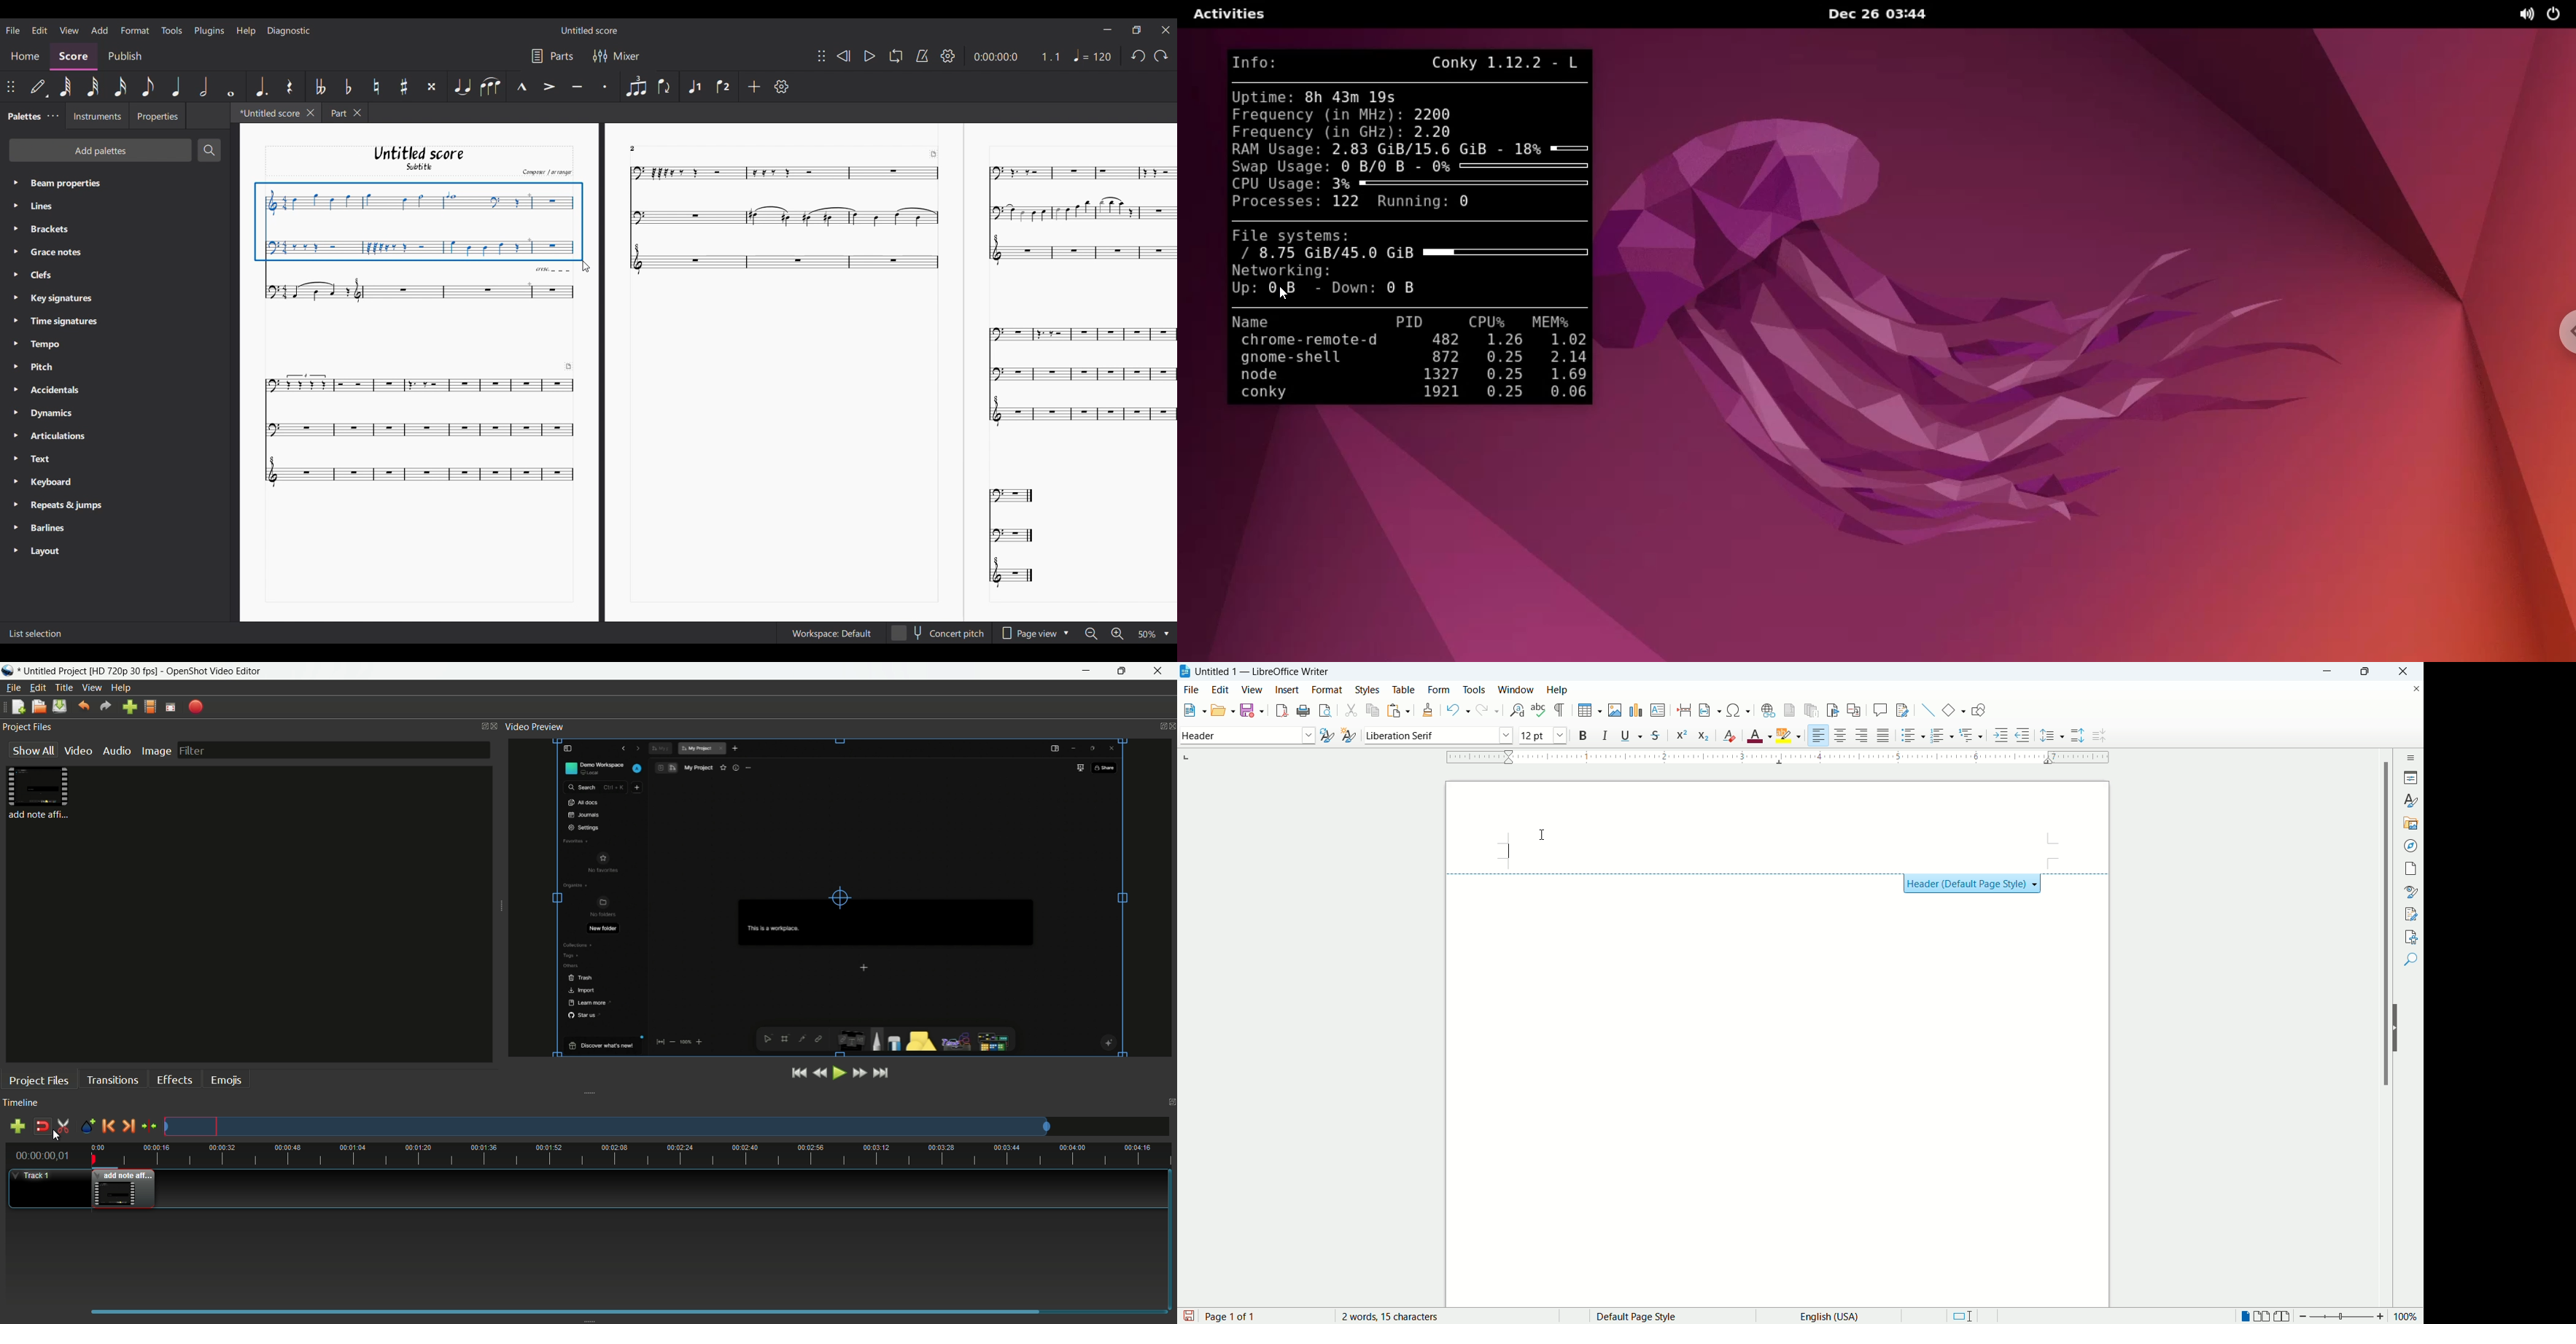 The width and height of the screenshot is (2576, 1344). Describe the element at coordinates (1632, 737) in the screenshot. I see `underline` at that location.